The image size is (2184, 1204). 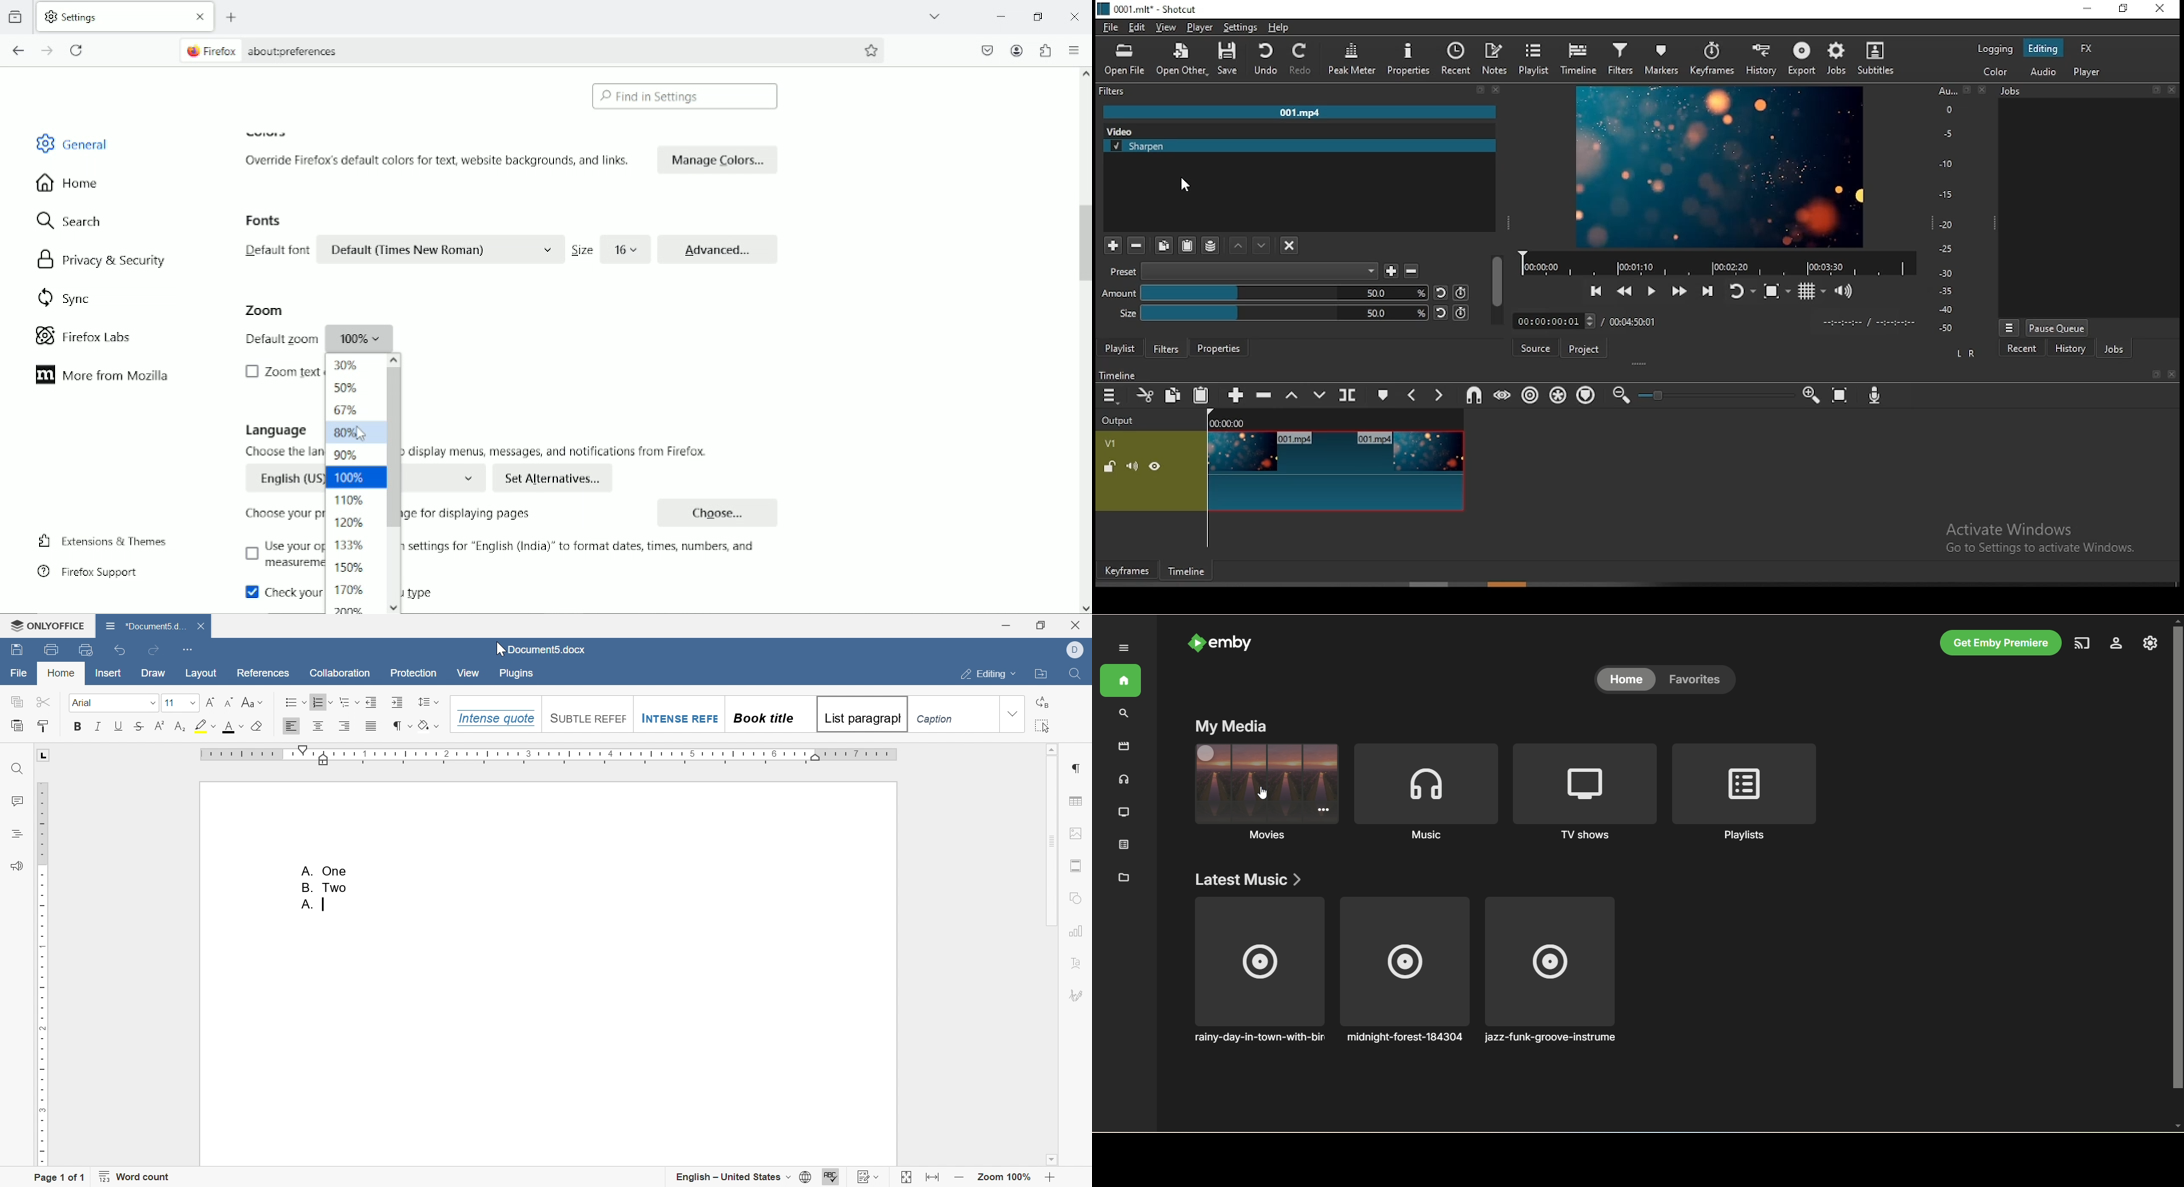 I want to click on view menu, so click(x=2010, y=327).